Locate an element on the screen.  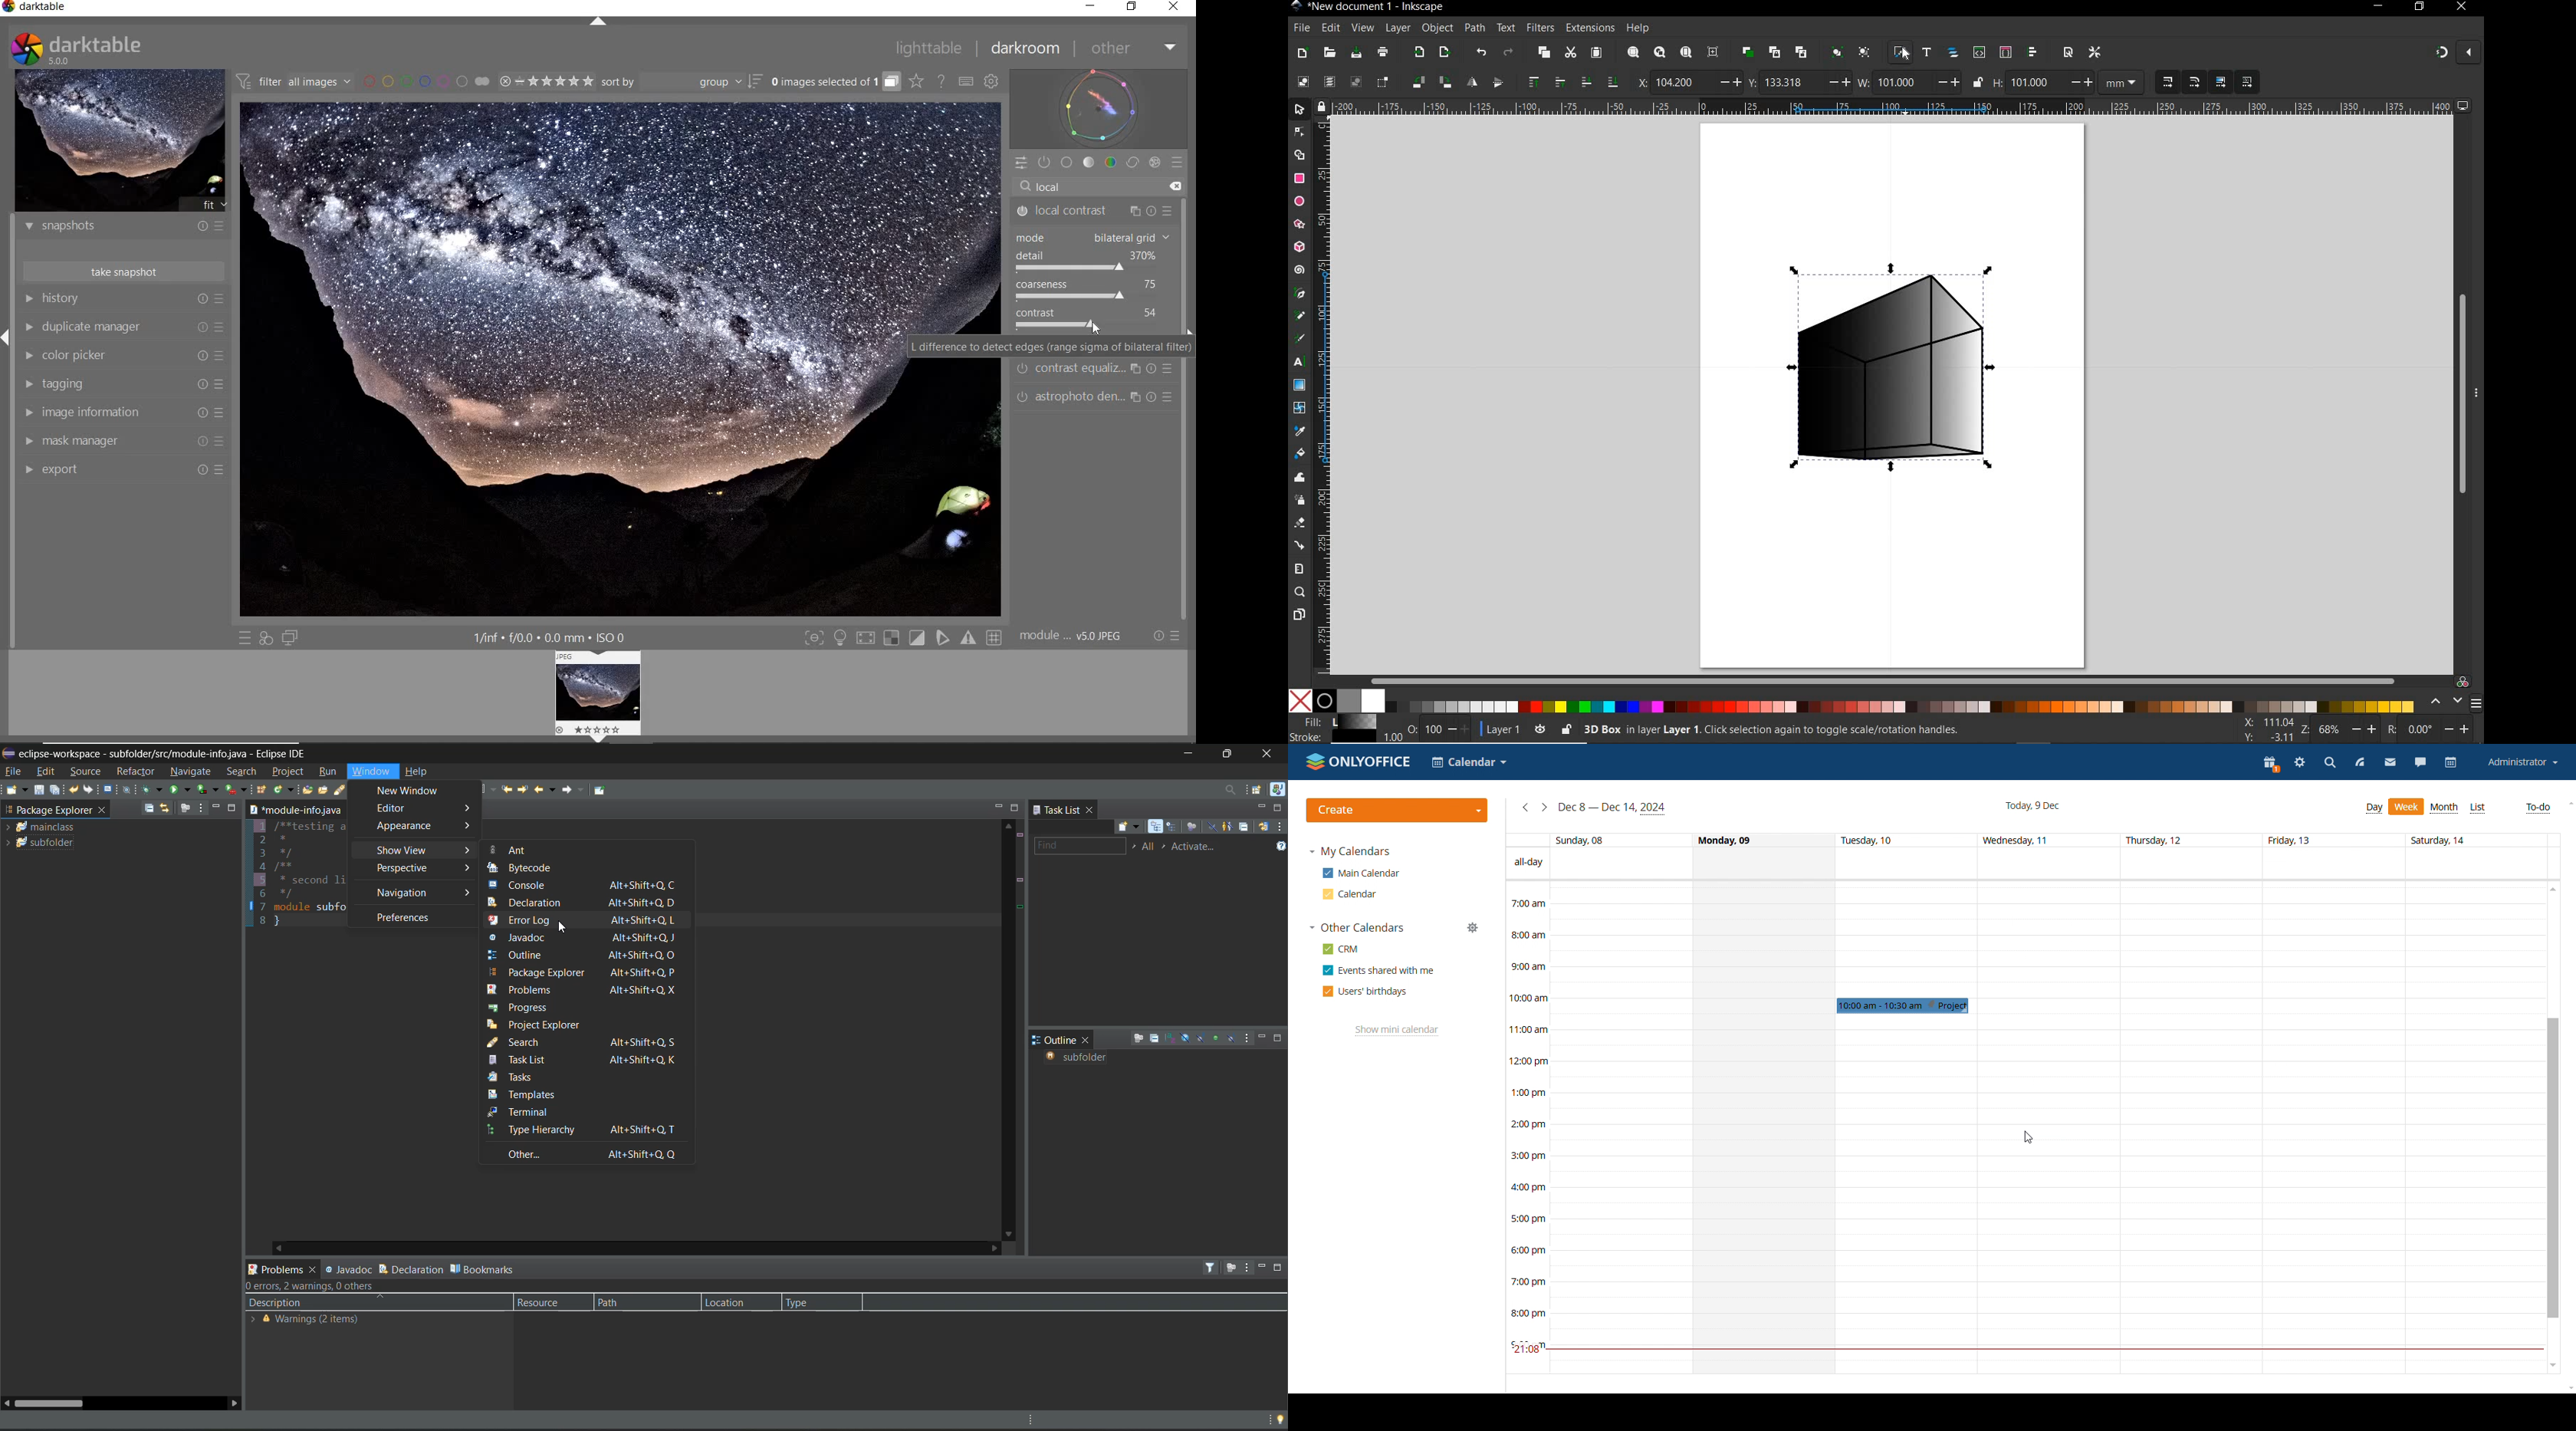
EXPORT is located at coordinates (28, 471).